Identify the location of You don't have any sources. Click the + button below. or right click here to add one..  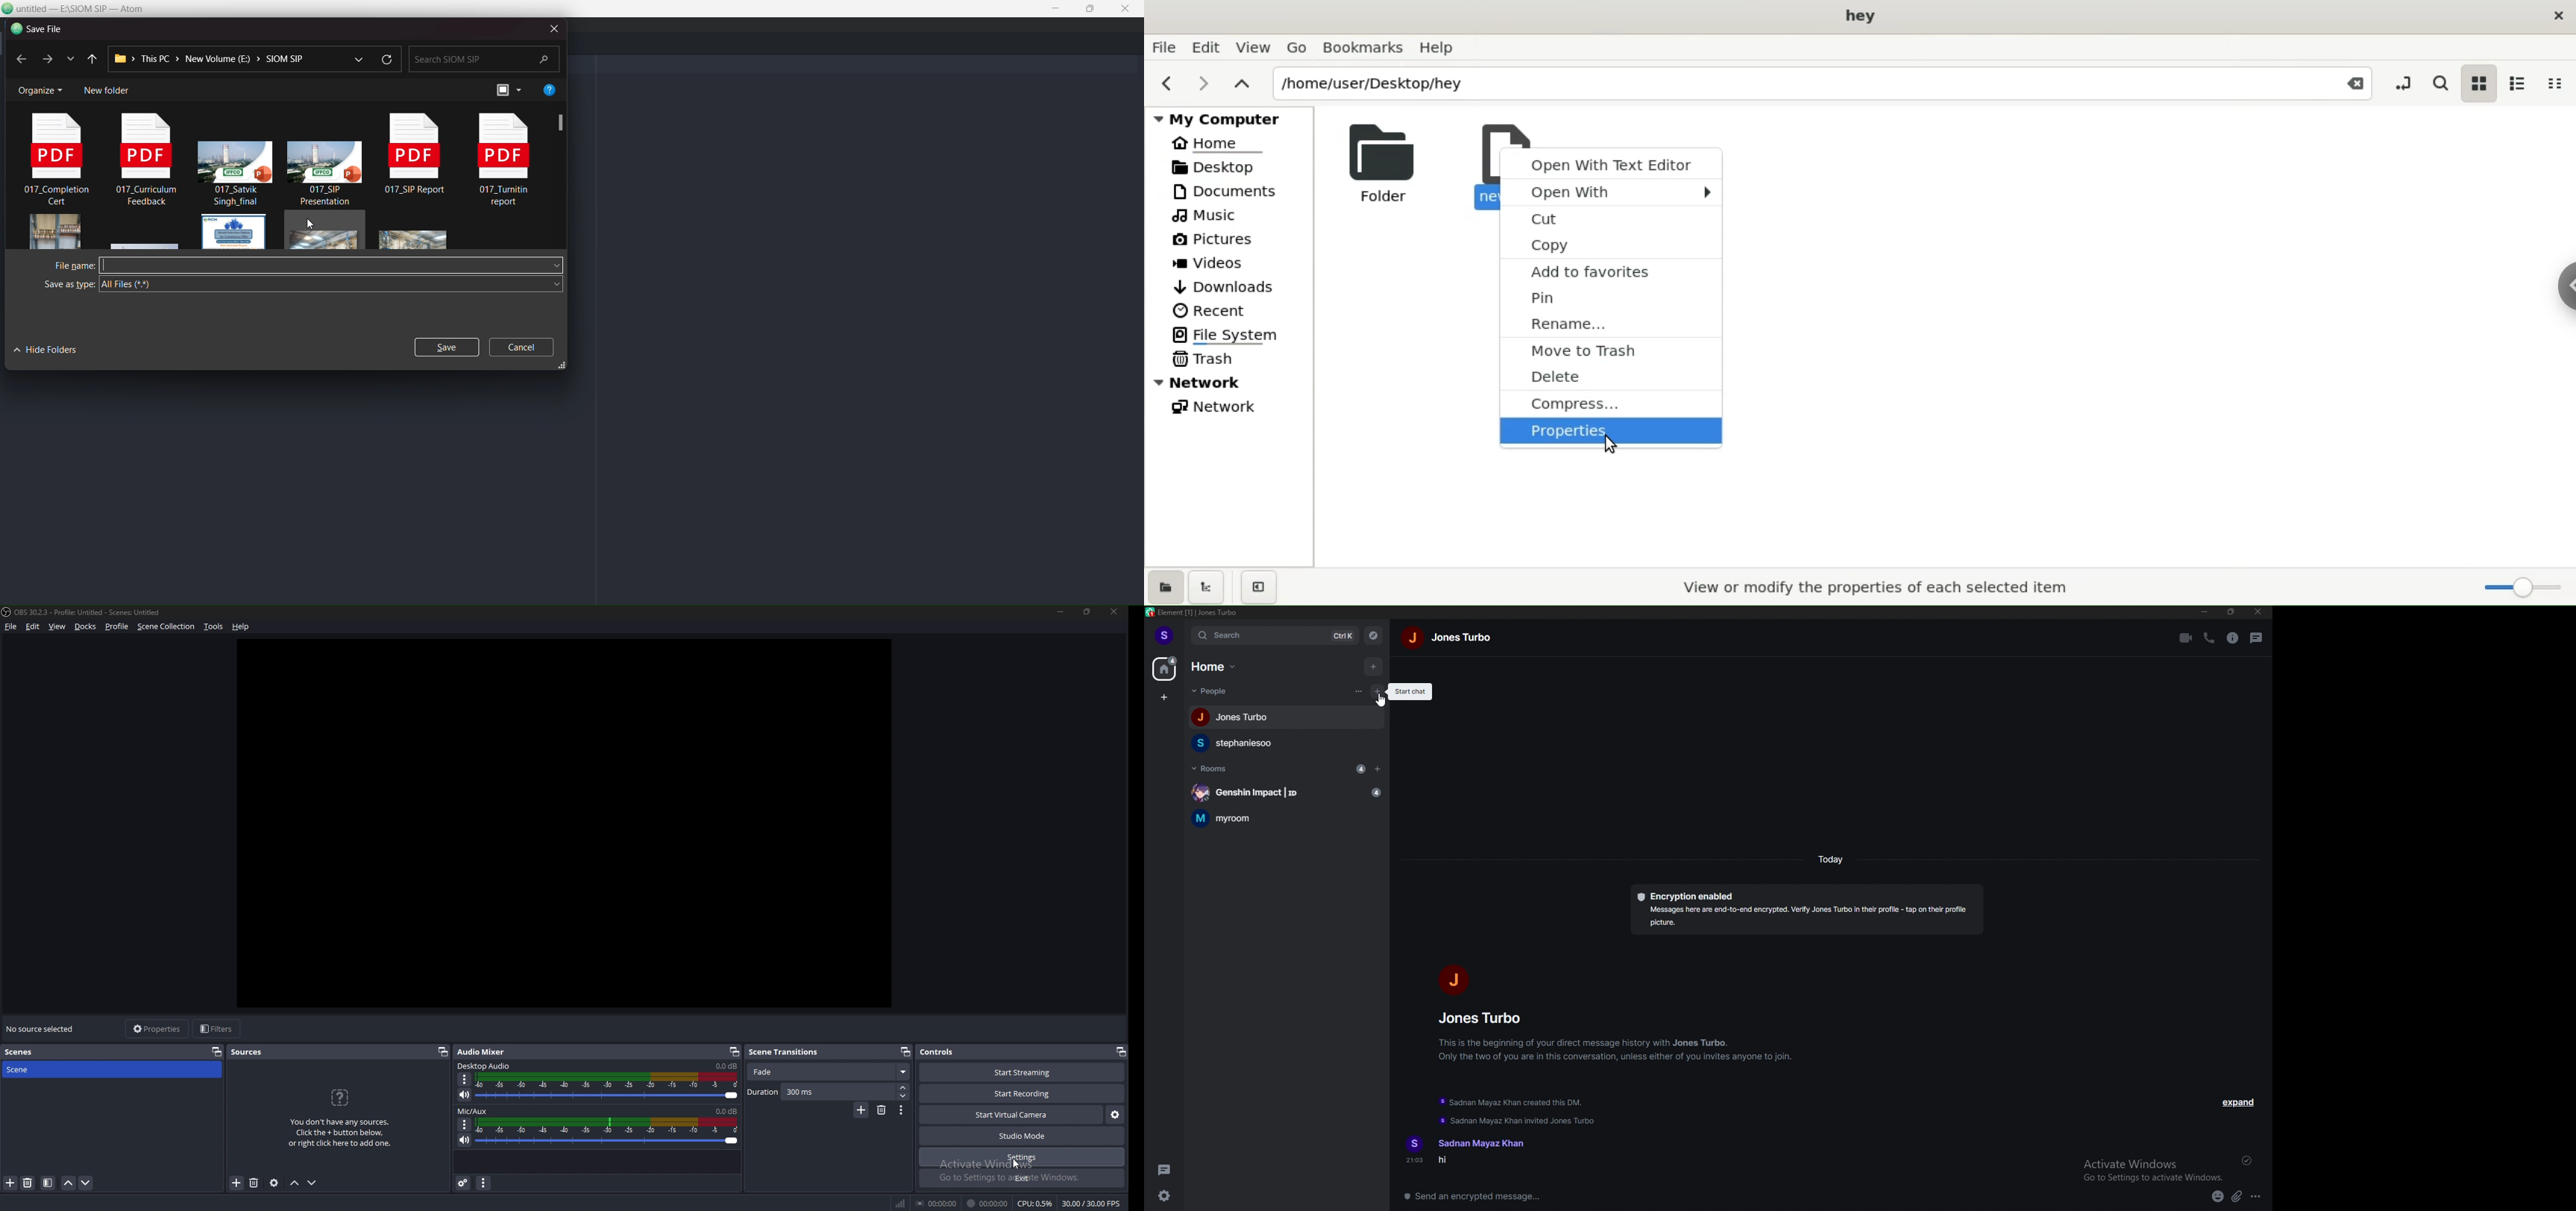
(339, 1134).